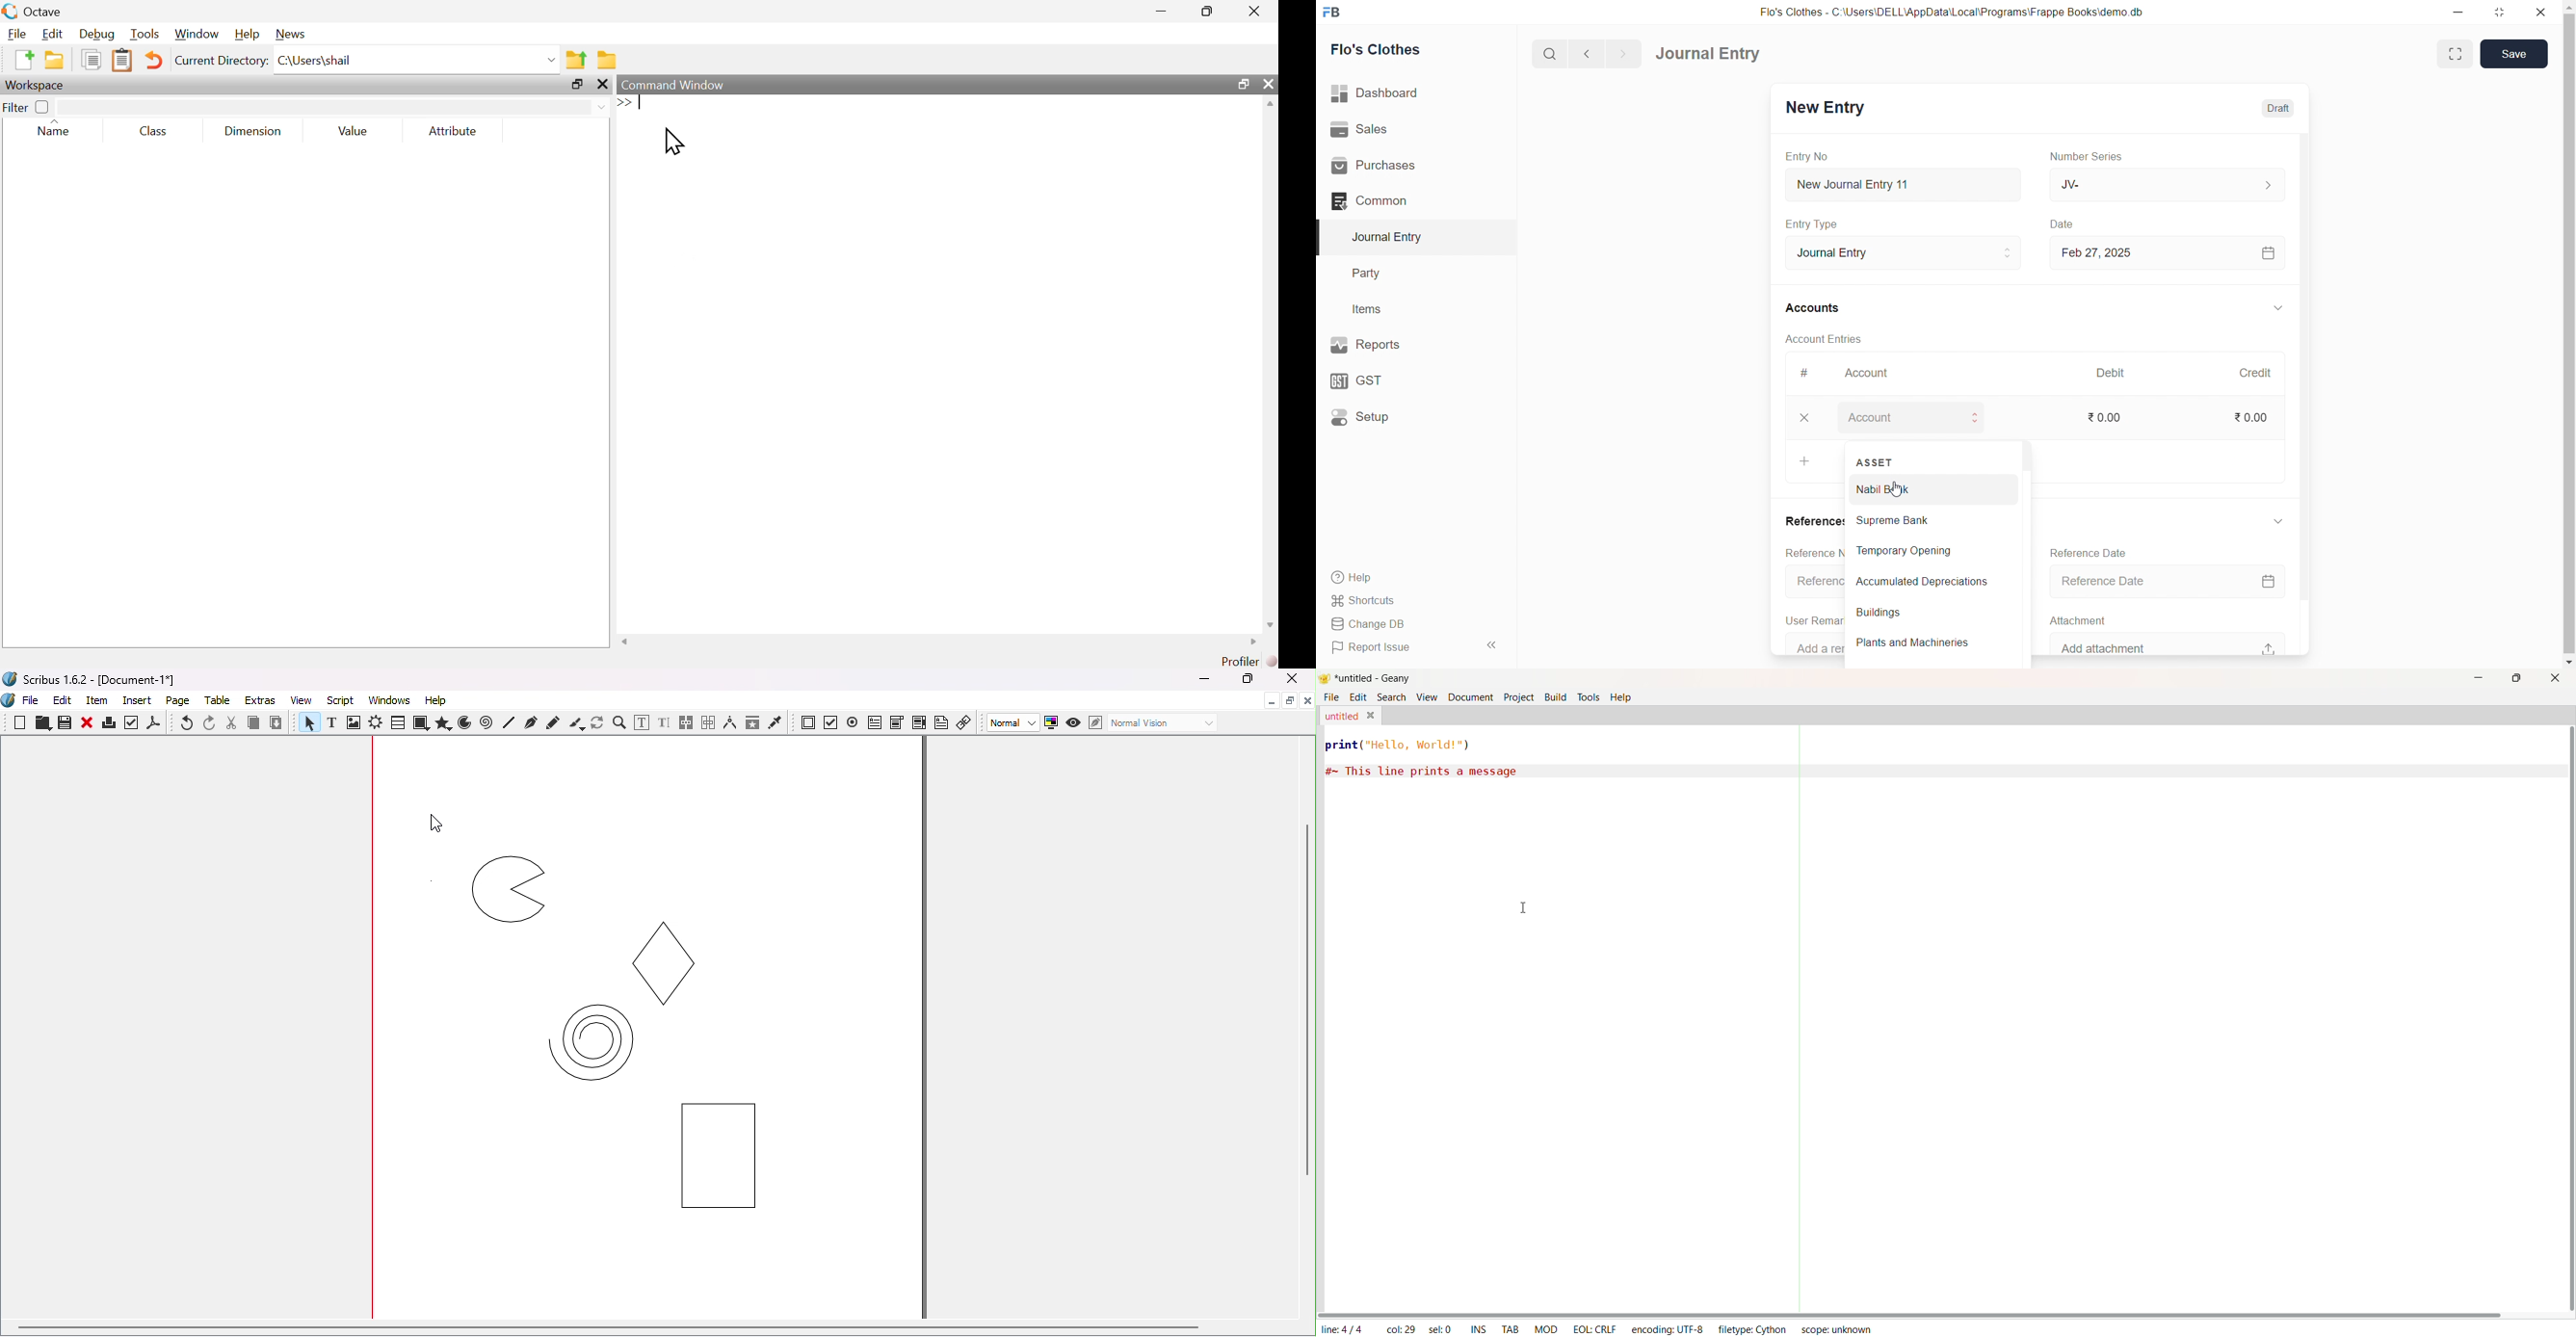  Describe the element at coordinates (15, 33) in the screenshot. I see `File` at that location.